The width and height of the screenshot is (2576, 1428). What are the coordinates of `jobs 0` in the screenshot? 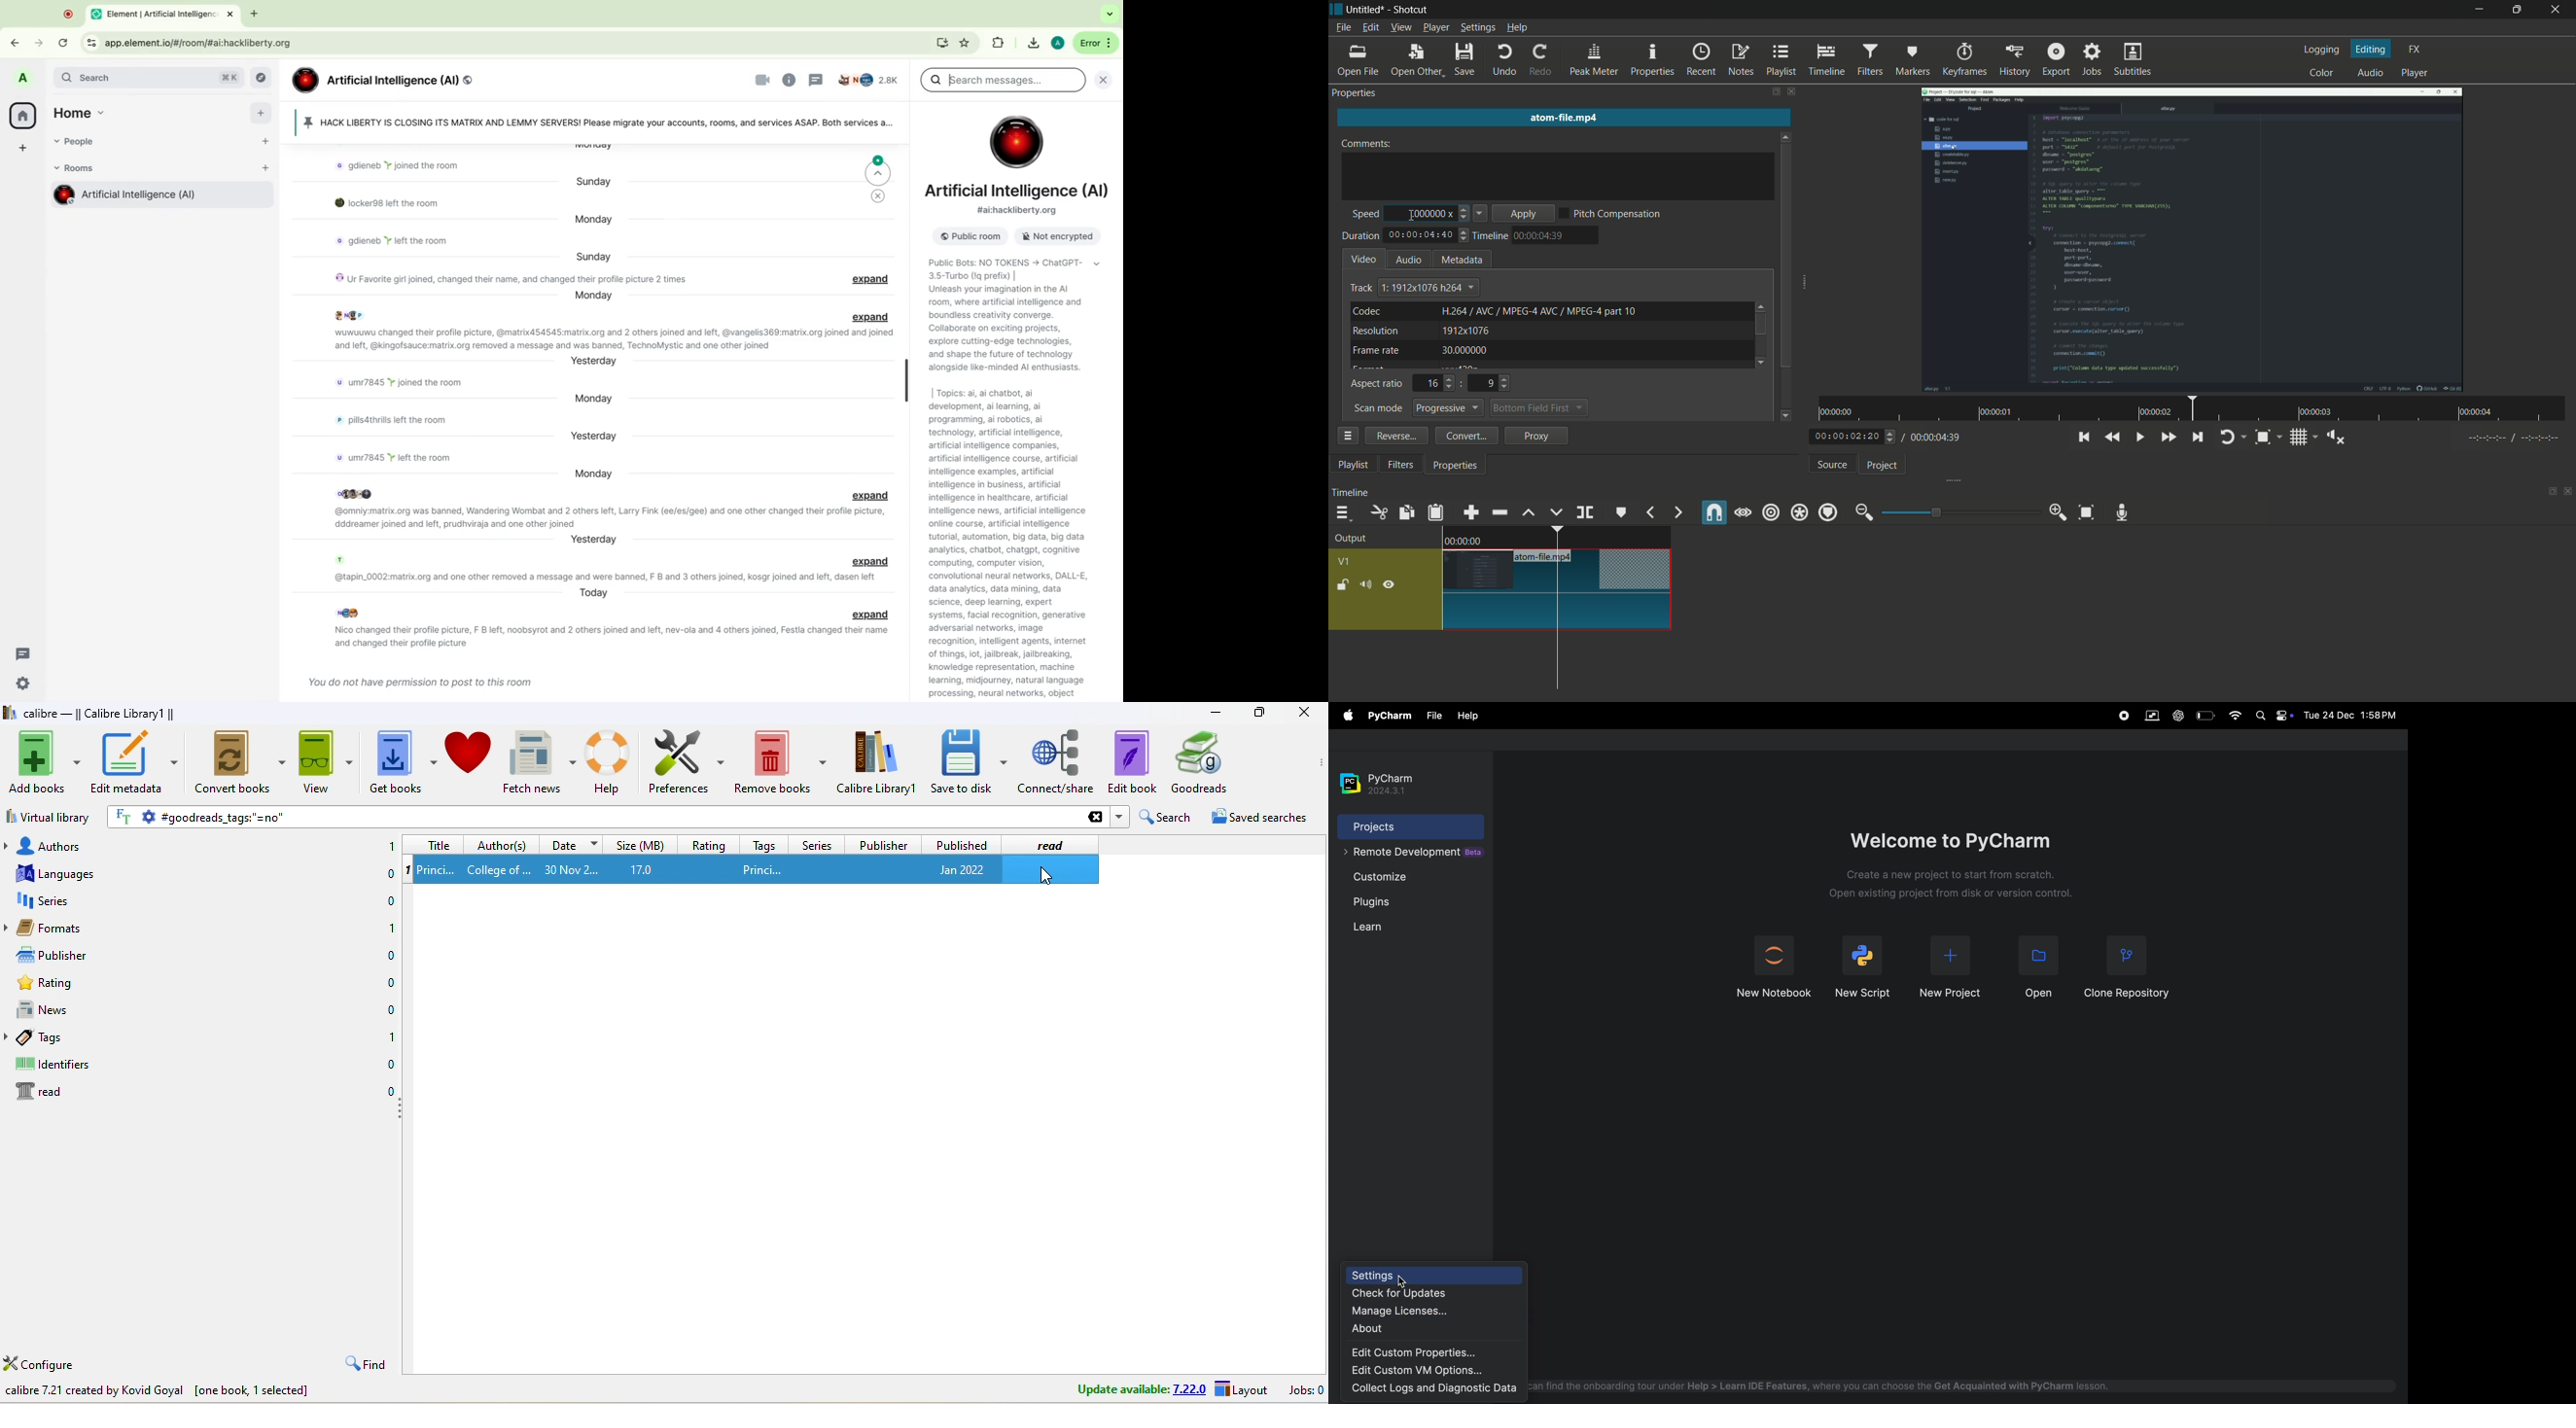 It's located at (1305, 1391).